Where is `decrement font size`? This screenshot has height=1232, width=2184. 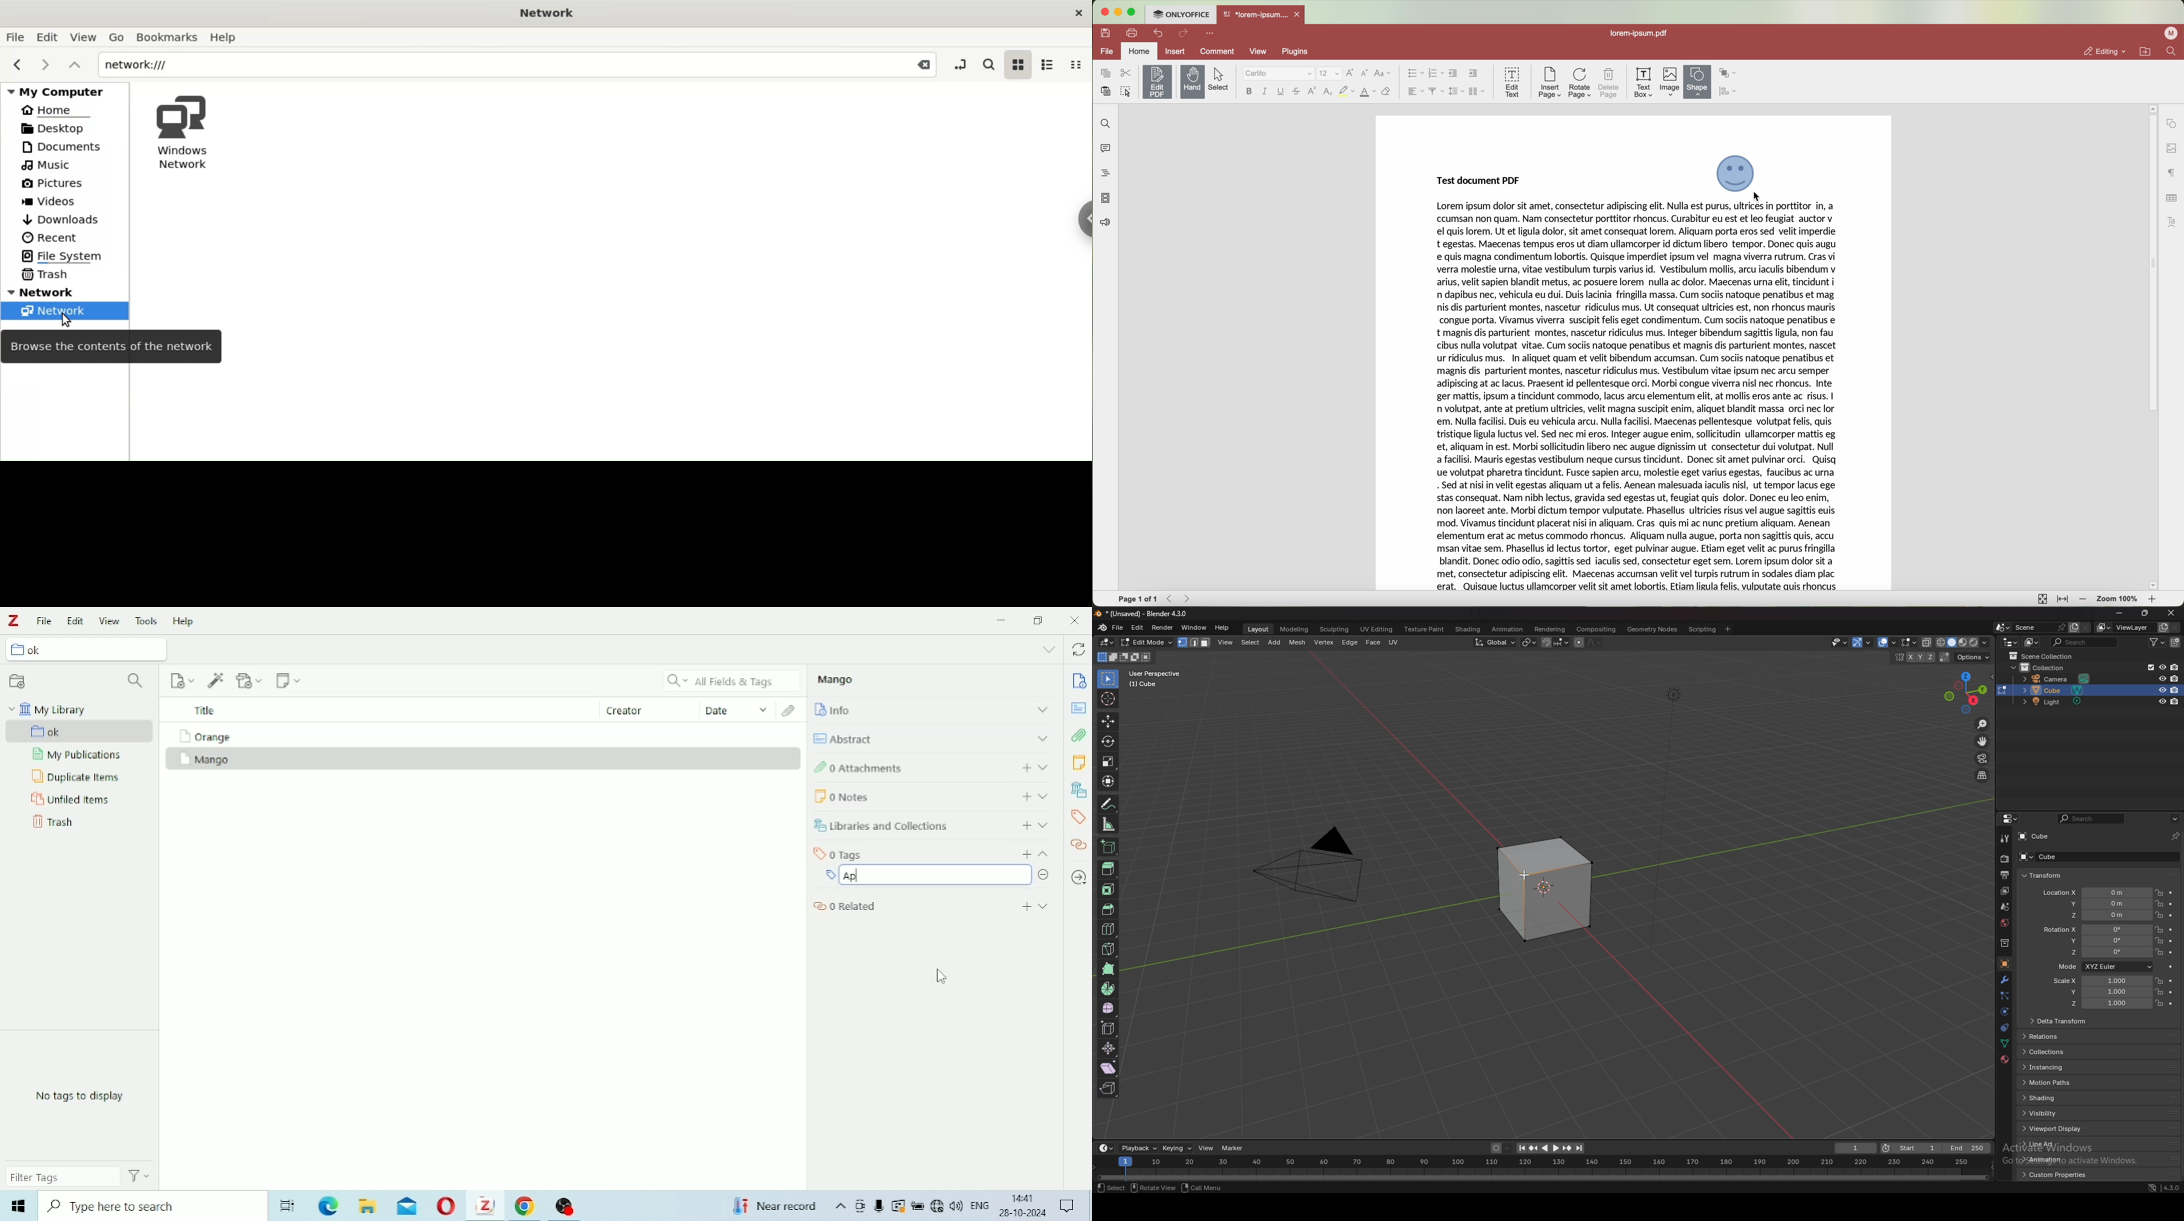 decrement font size is located at coordinates (1364, 73).